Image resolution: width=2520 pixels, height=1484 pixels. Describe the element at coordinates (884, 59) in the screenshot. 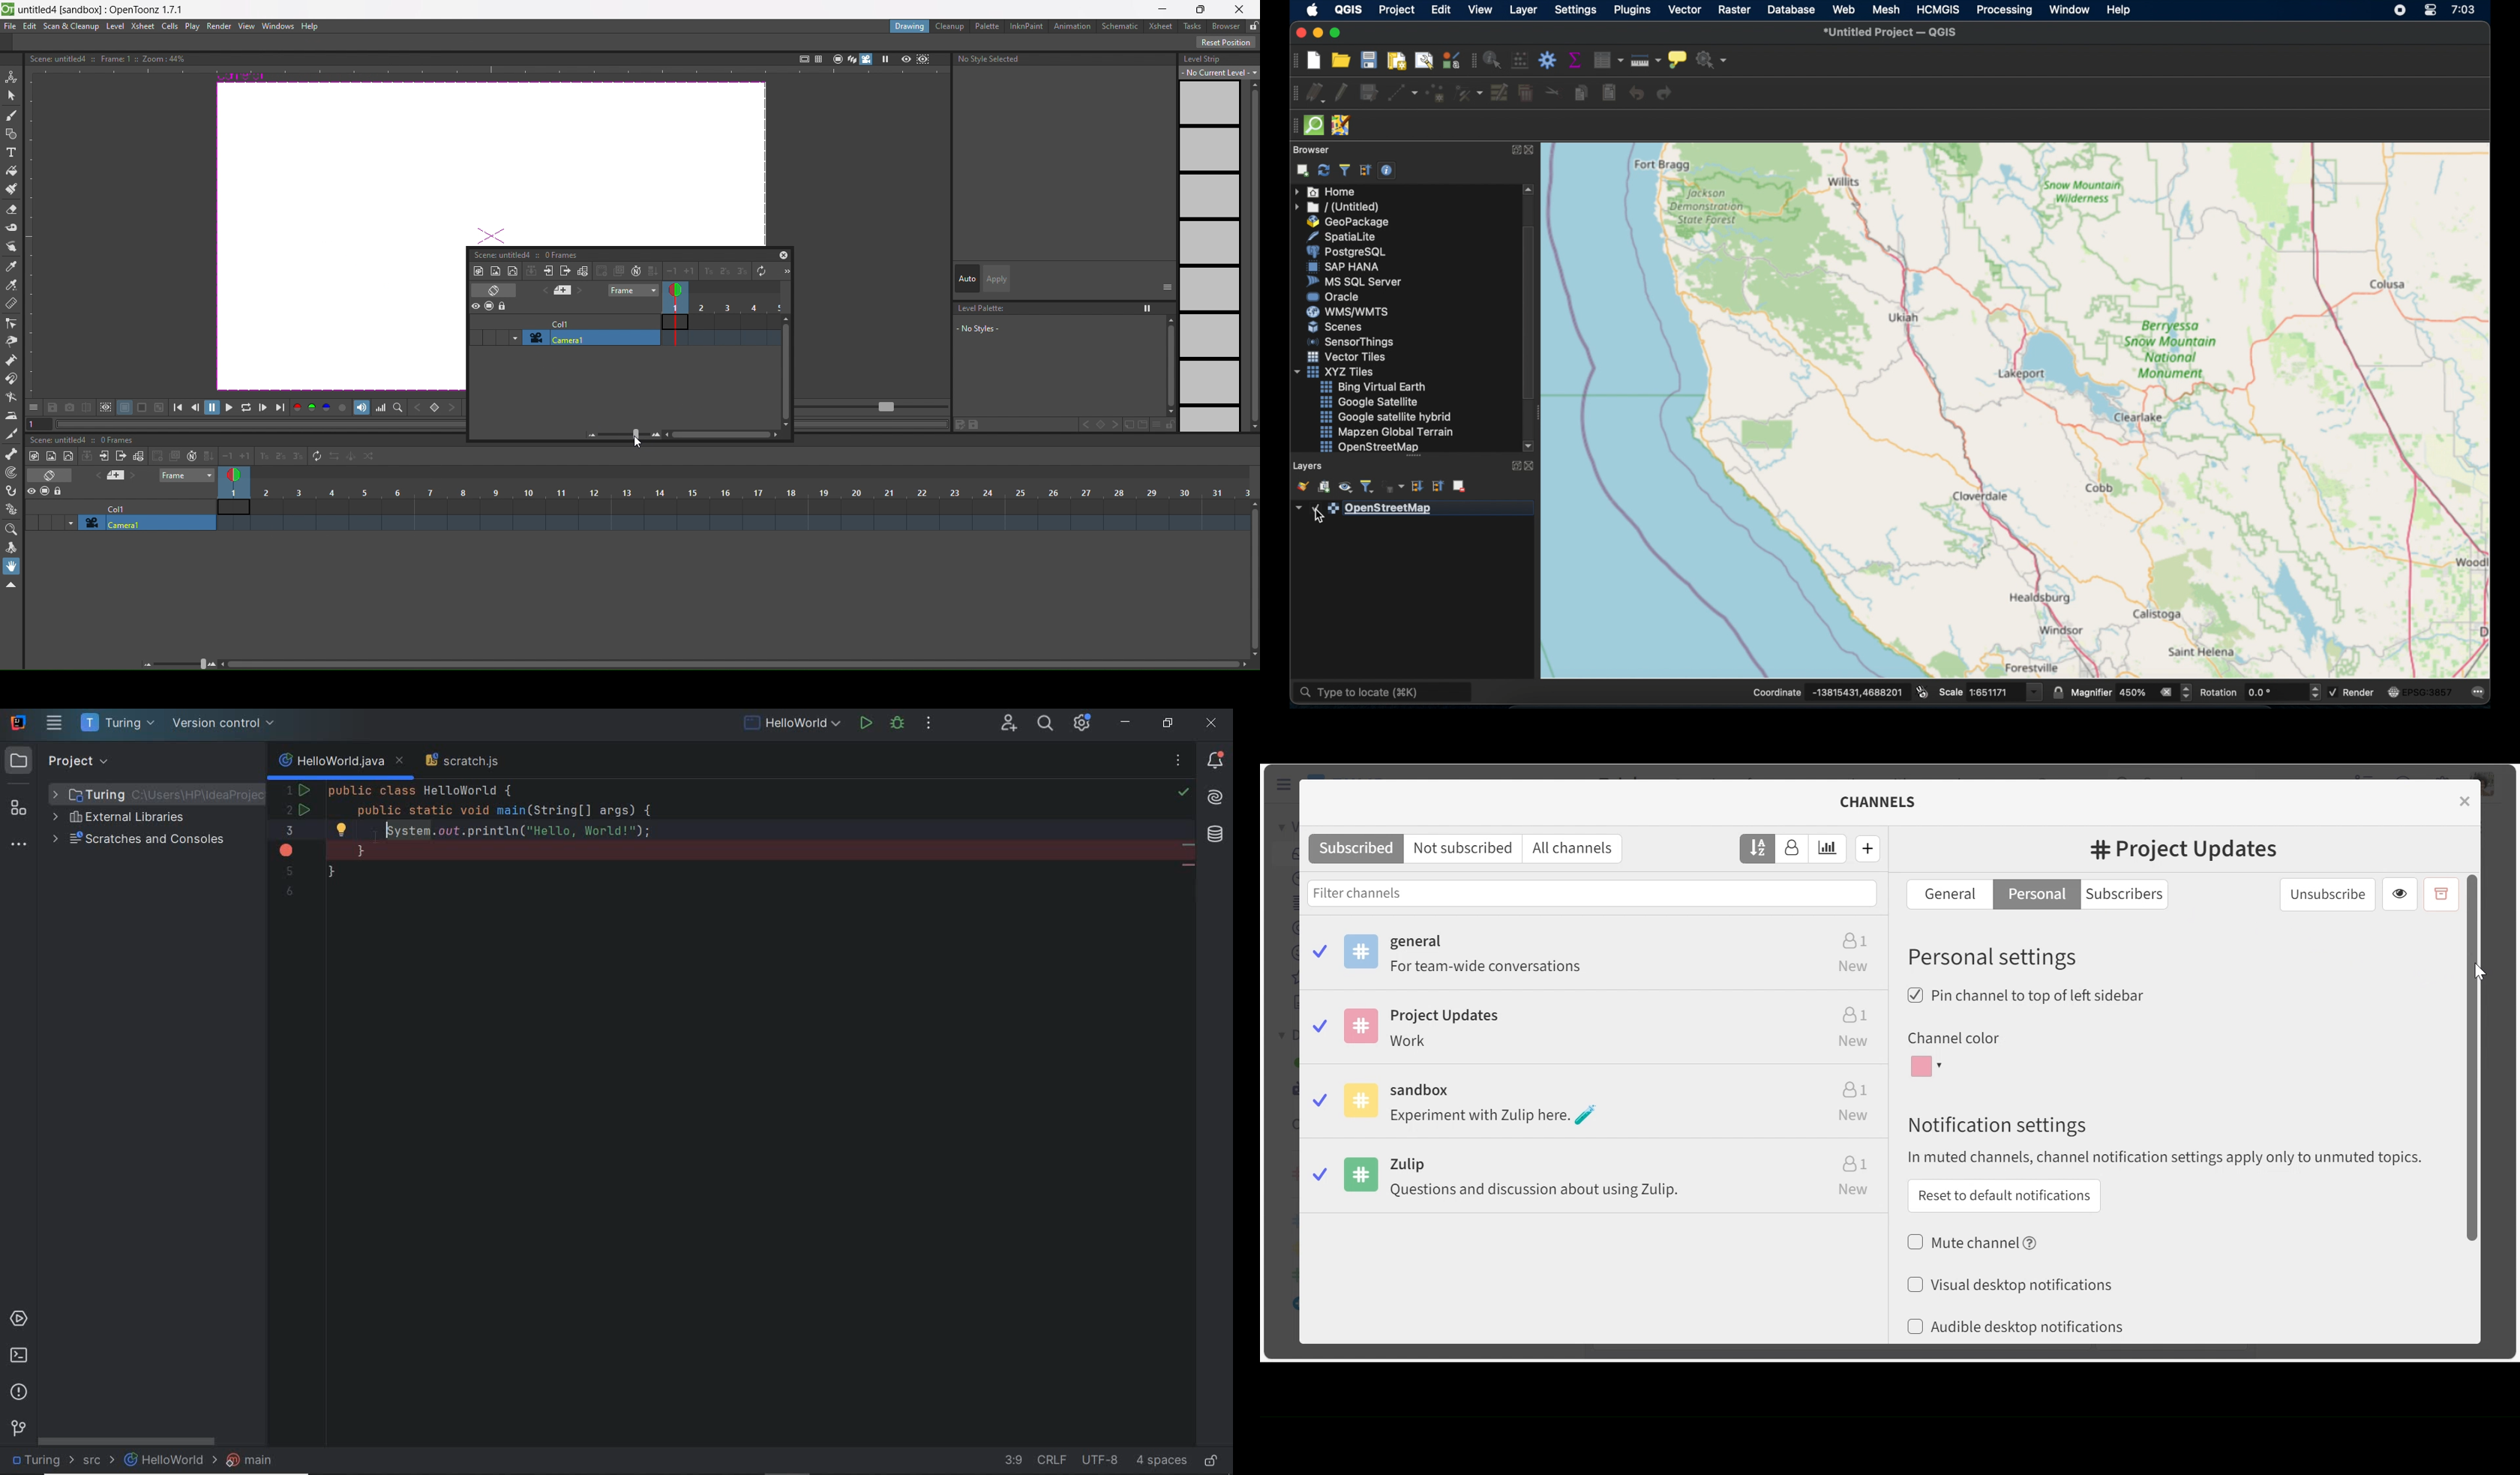

I see `freeze` at that location.